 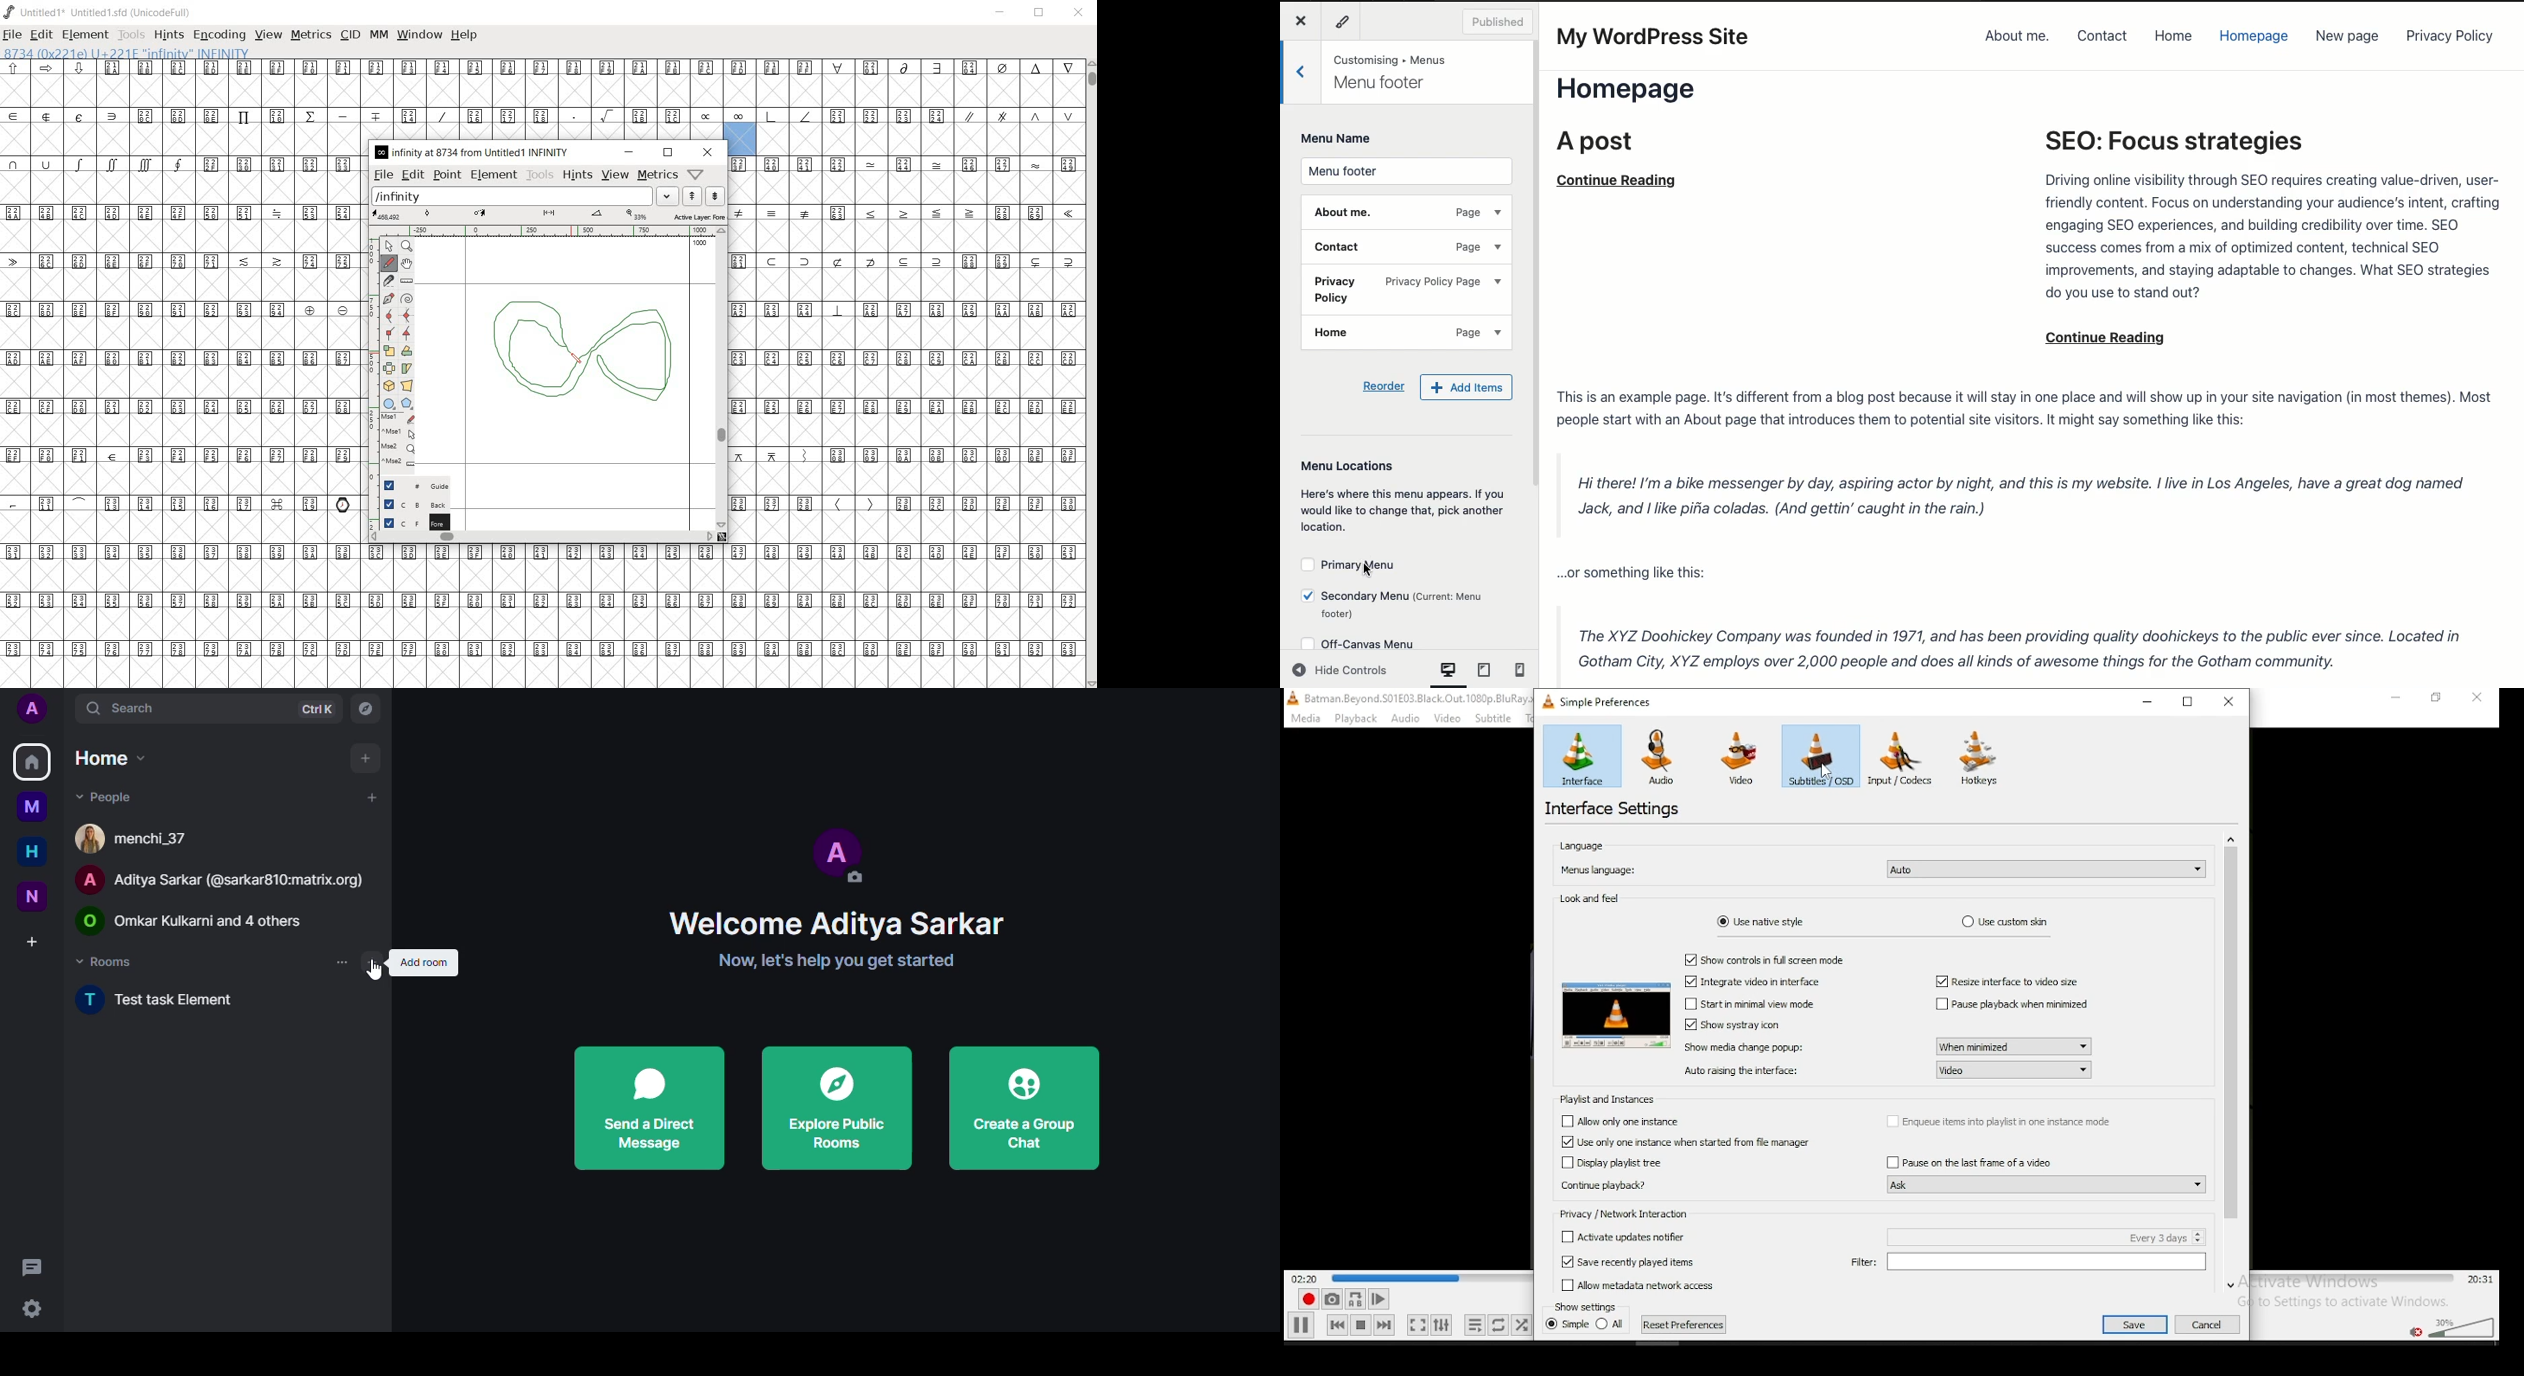 What do you see at coordinates (1657, 38) in the screenshot?
I see `My WordPress Site` at bounding box center [1657, 38].